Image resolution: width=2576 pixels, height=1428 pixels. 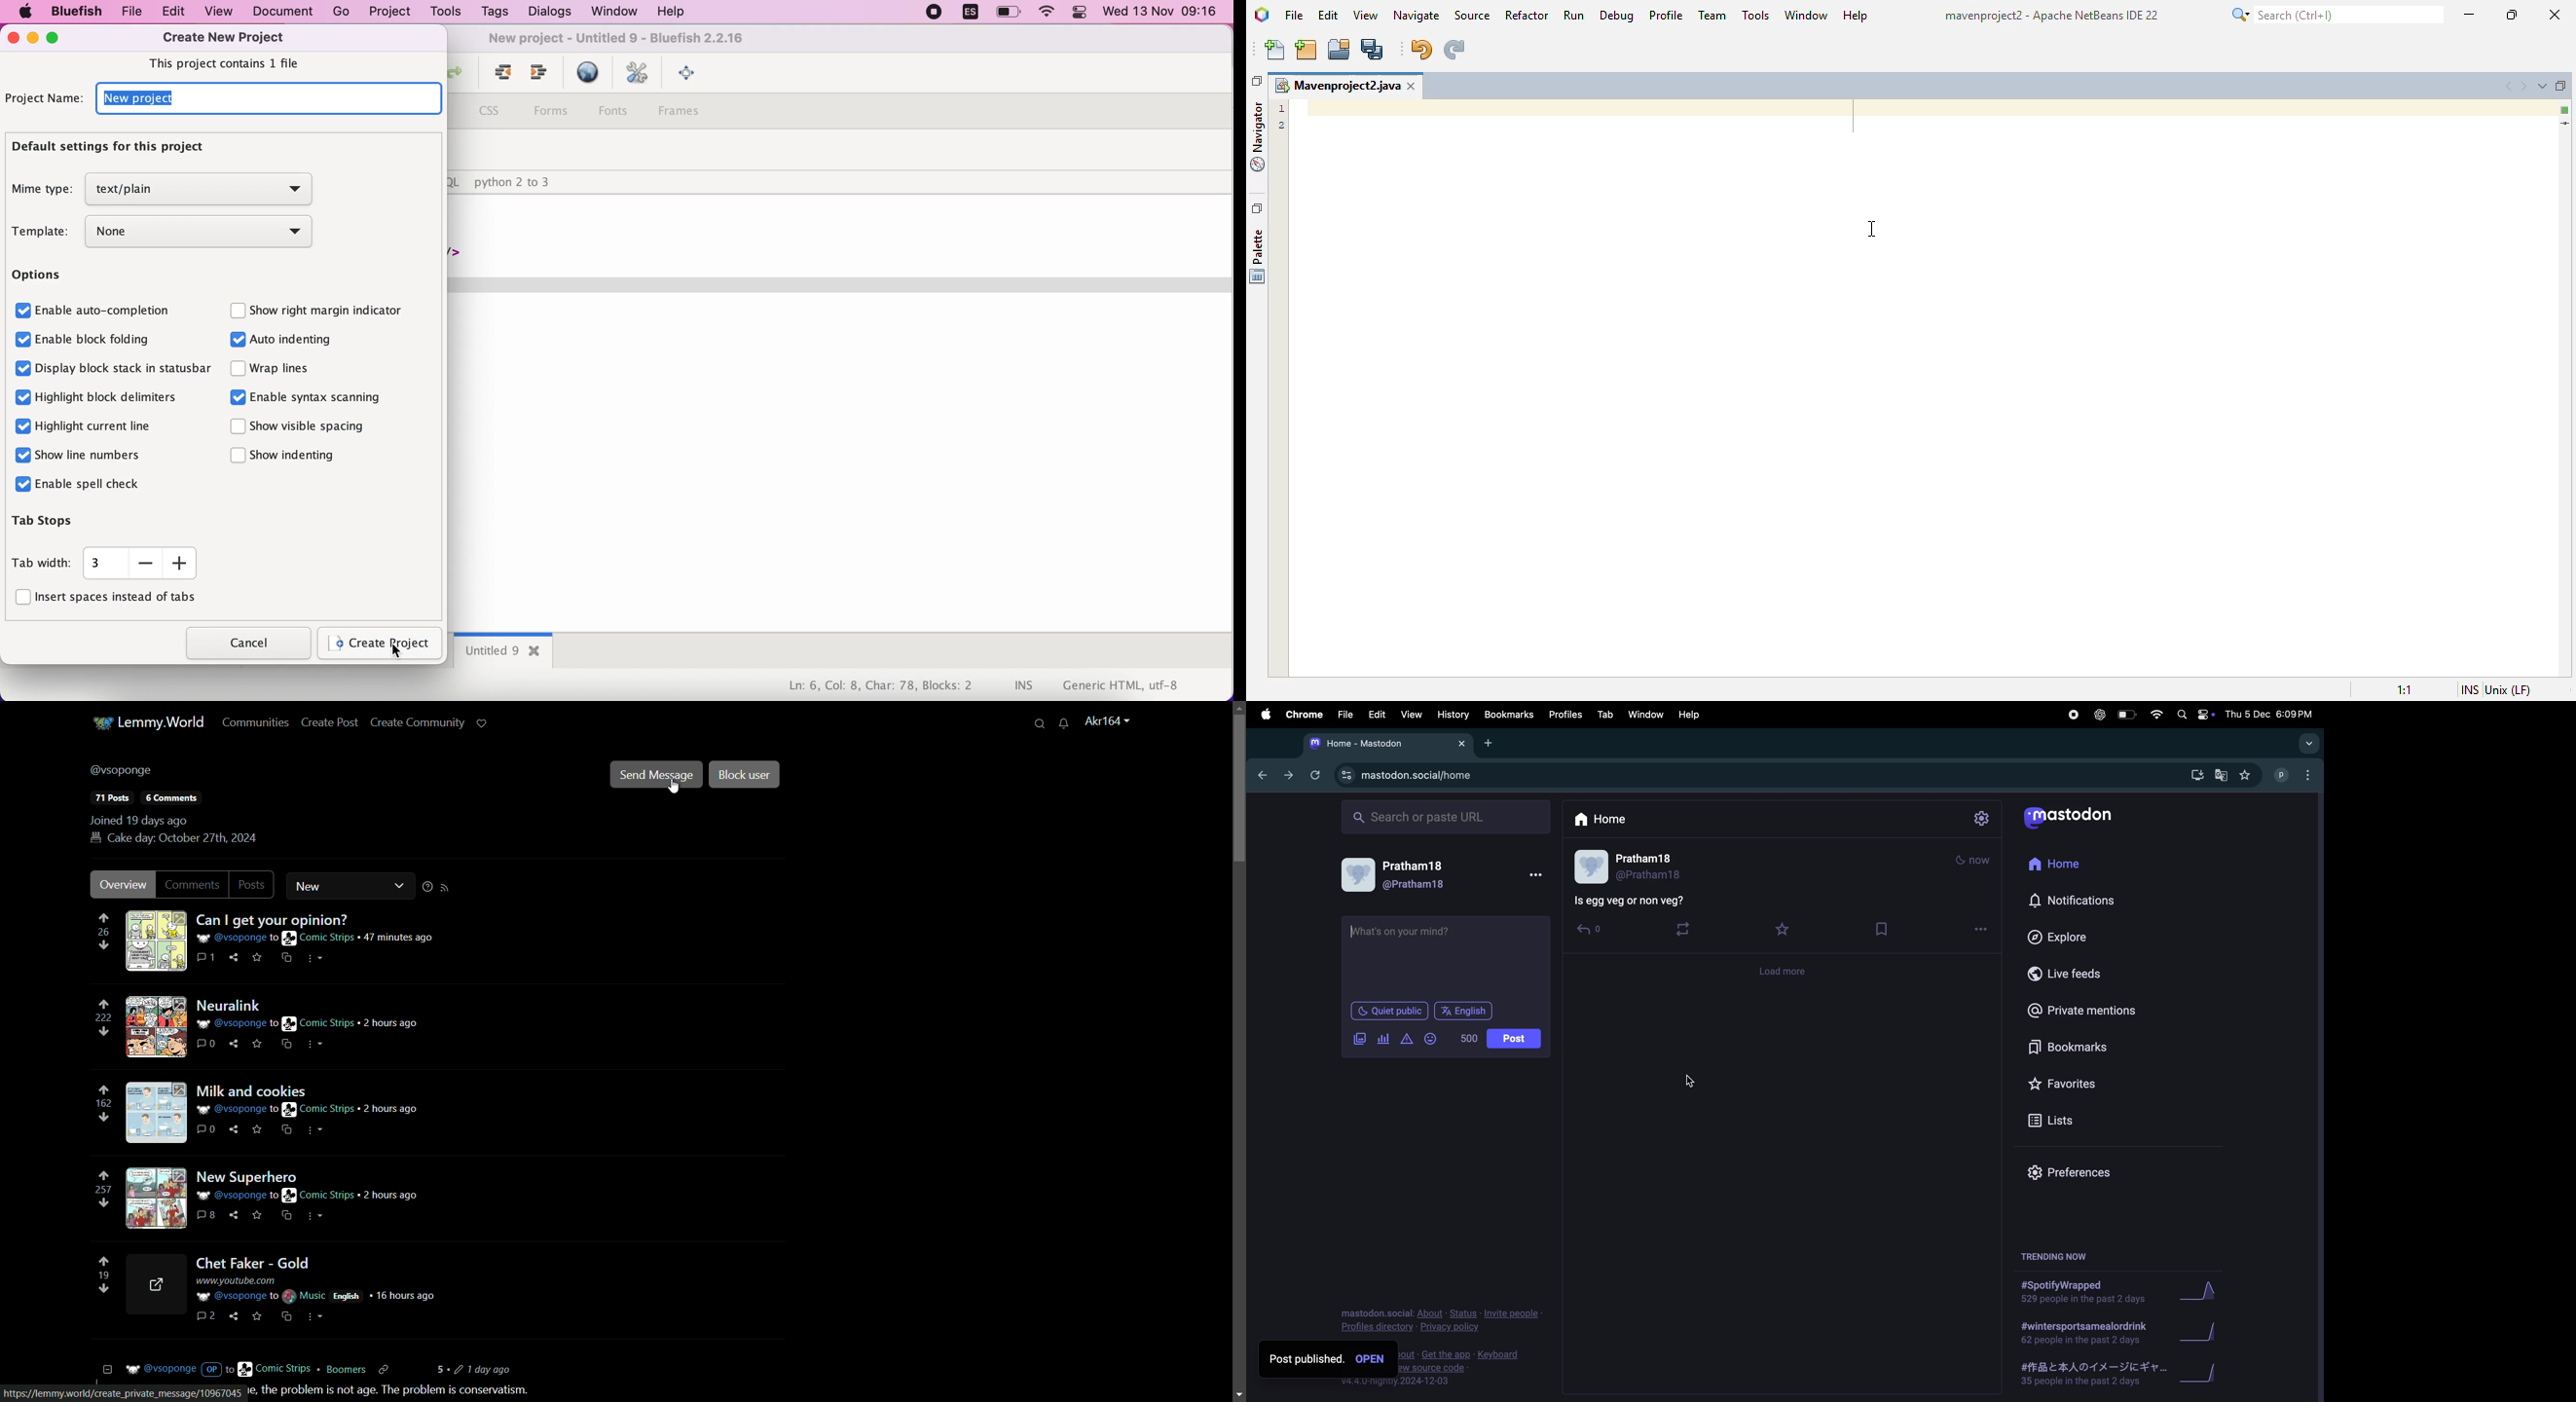 What do you see at coordinates (39, 191) in the screenshot?
I see `Mime type` at bounding box center [39, 191].